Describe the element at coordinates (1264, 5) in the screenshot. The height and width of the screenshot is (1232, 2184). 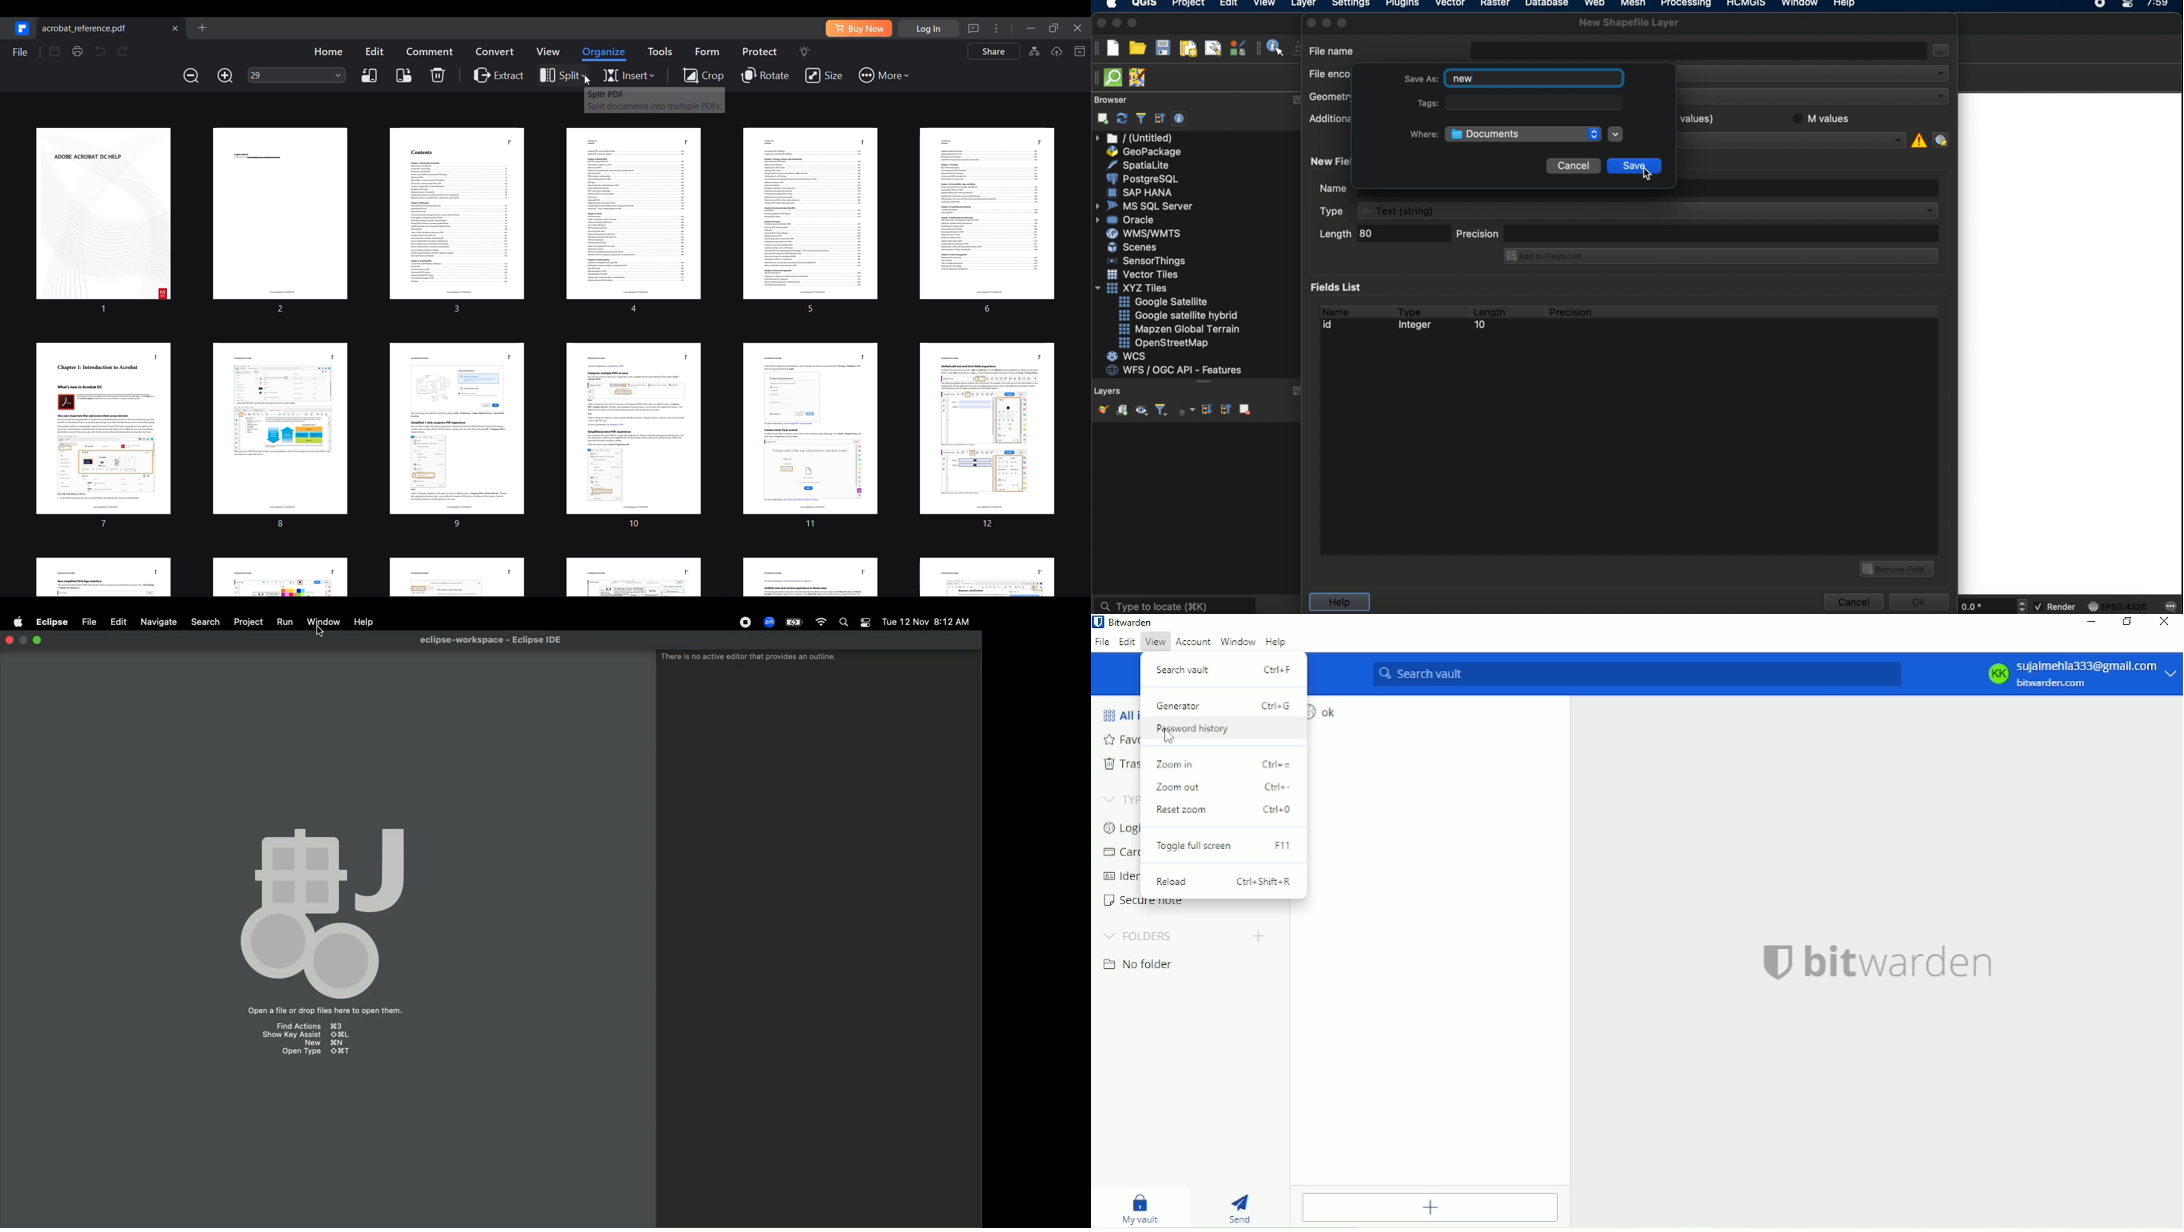
I see `view` at that location.